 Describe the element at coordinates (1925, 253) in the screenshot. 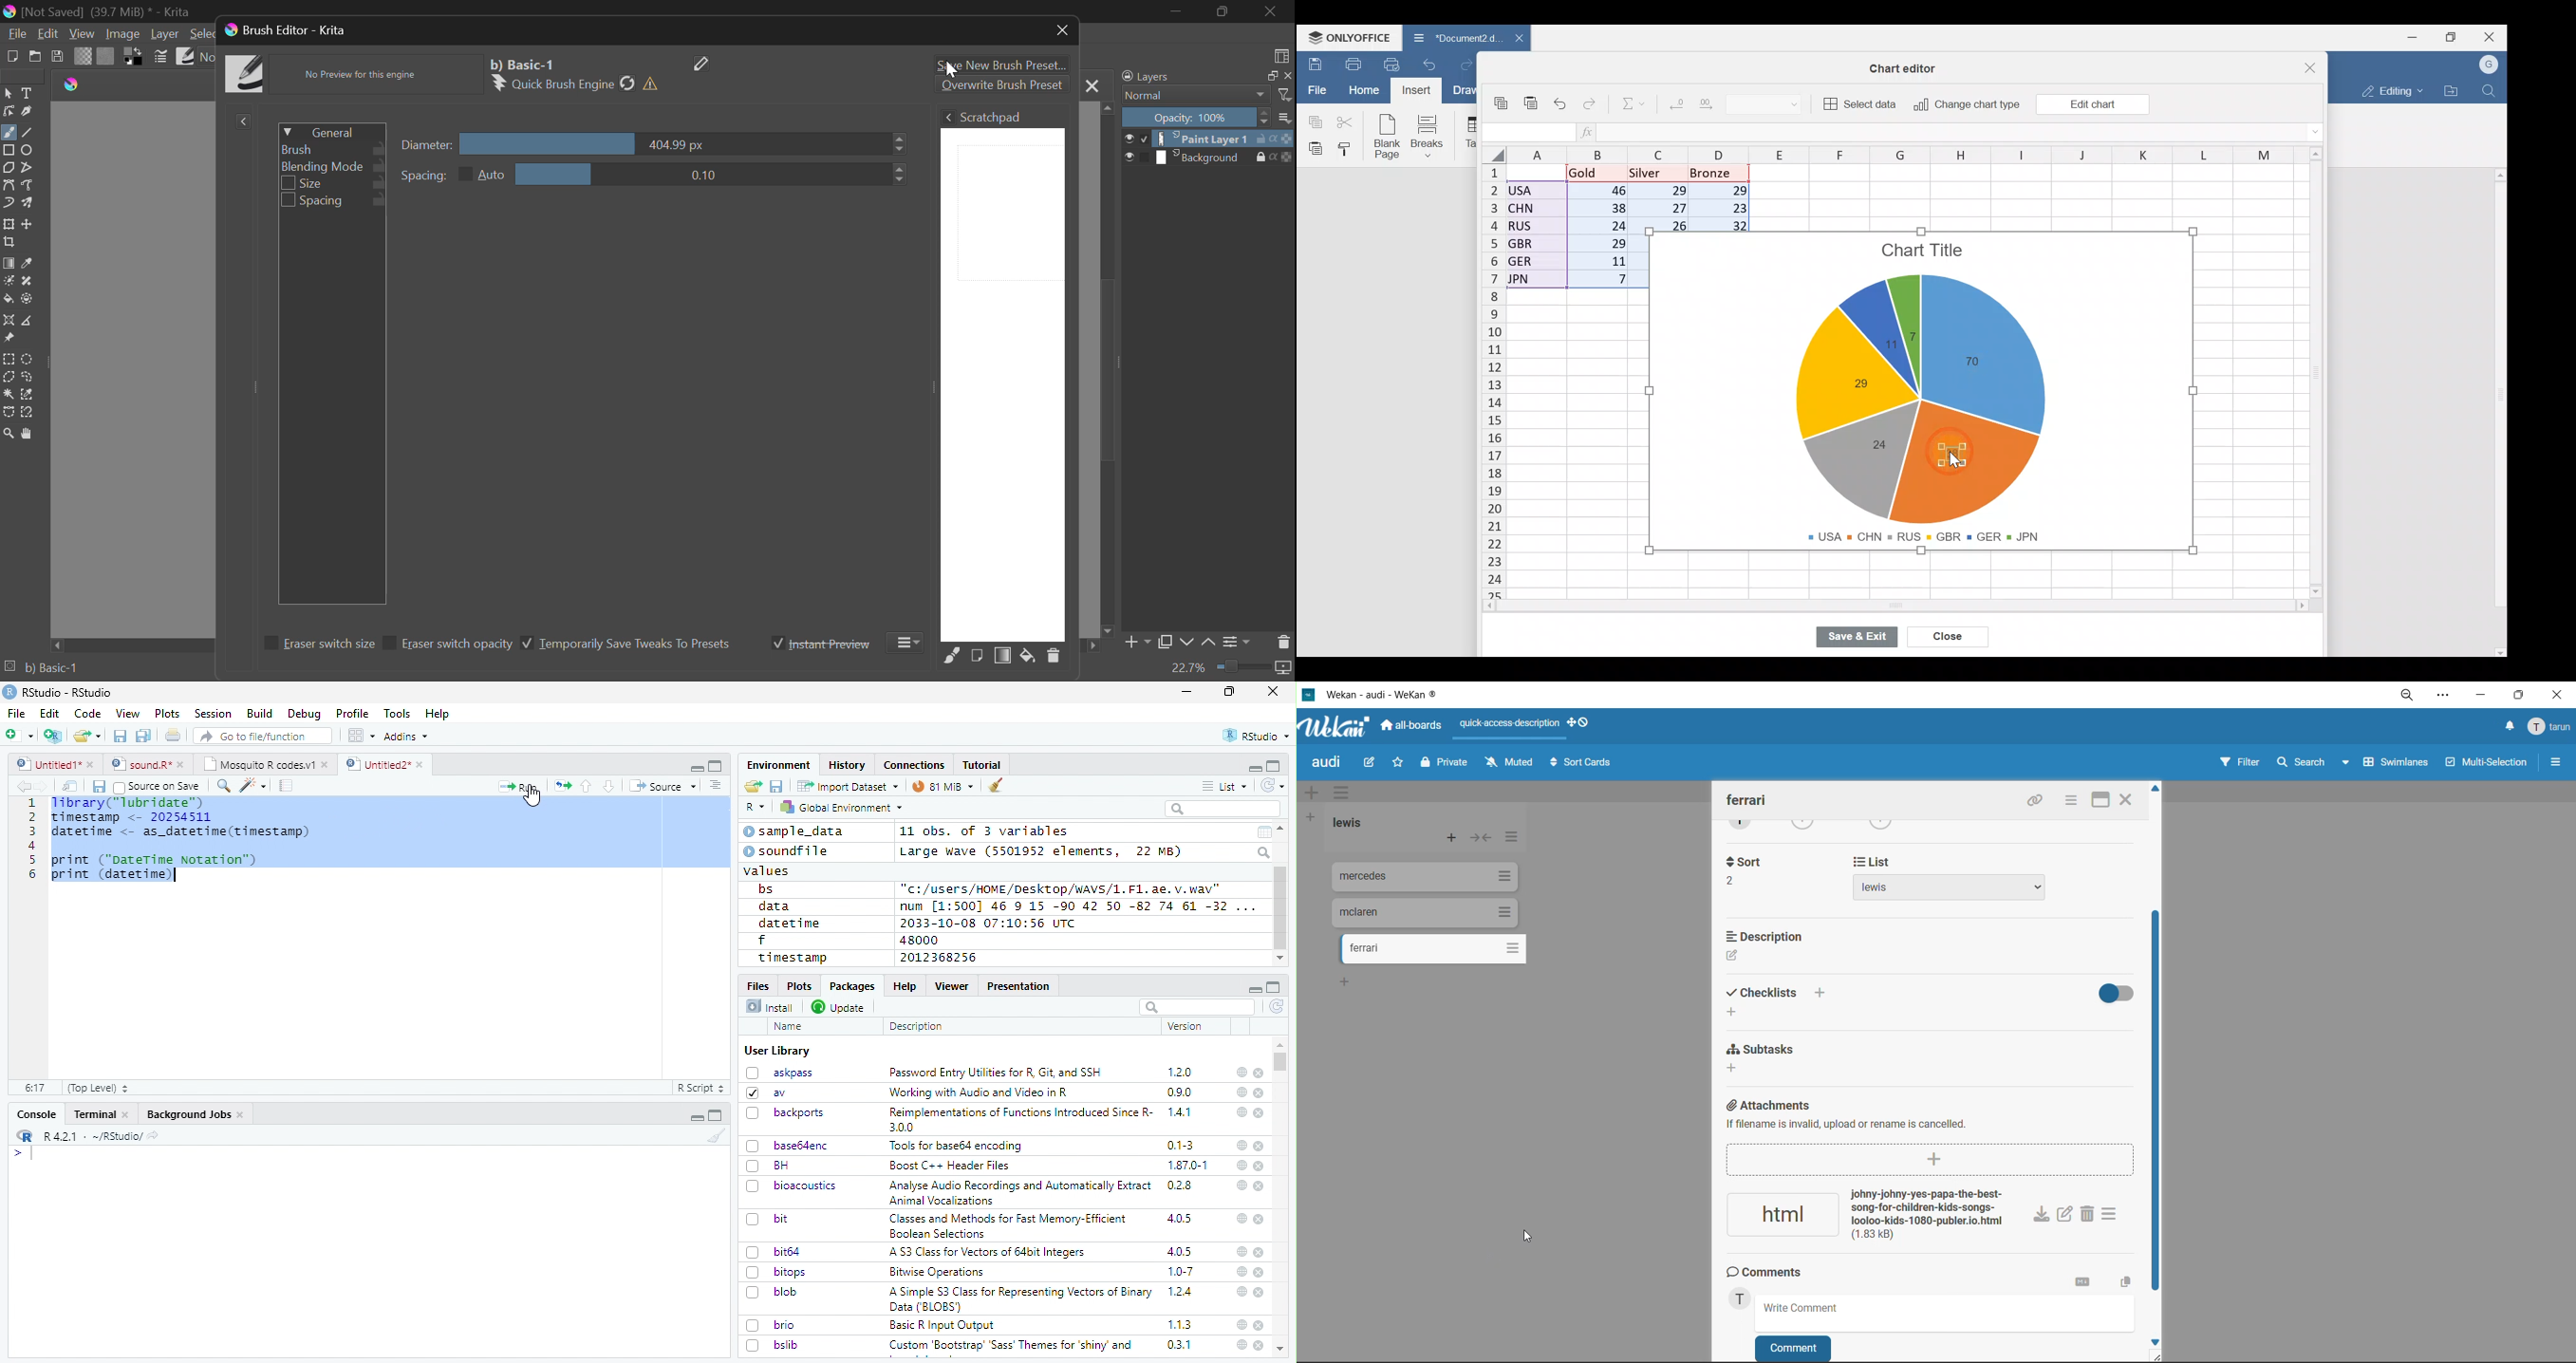

I see `Chart title` at that location.